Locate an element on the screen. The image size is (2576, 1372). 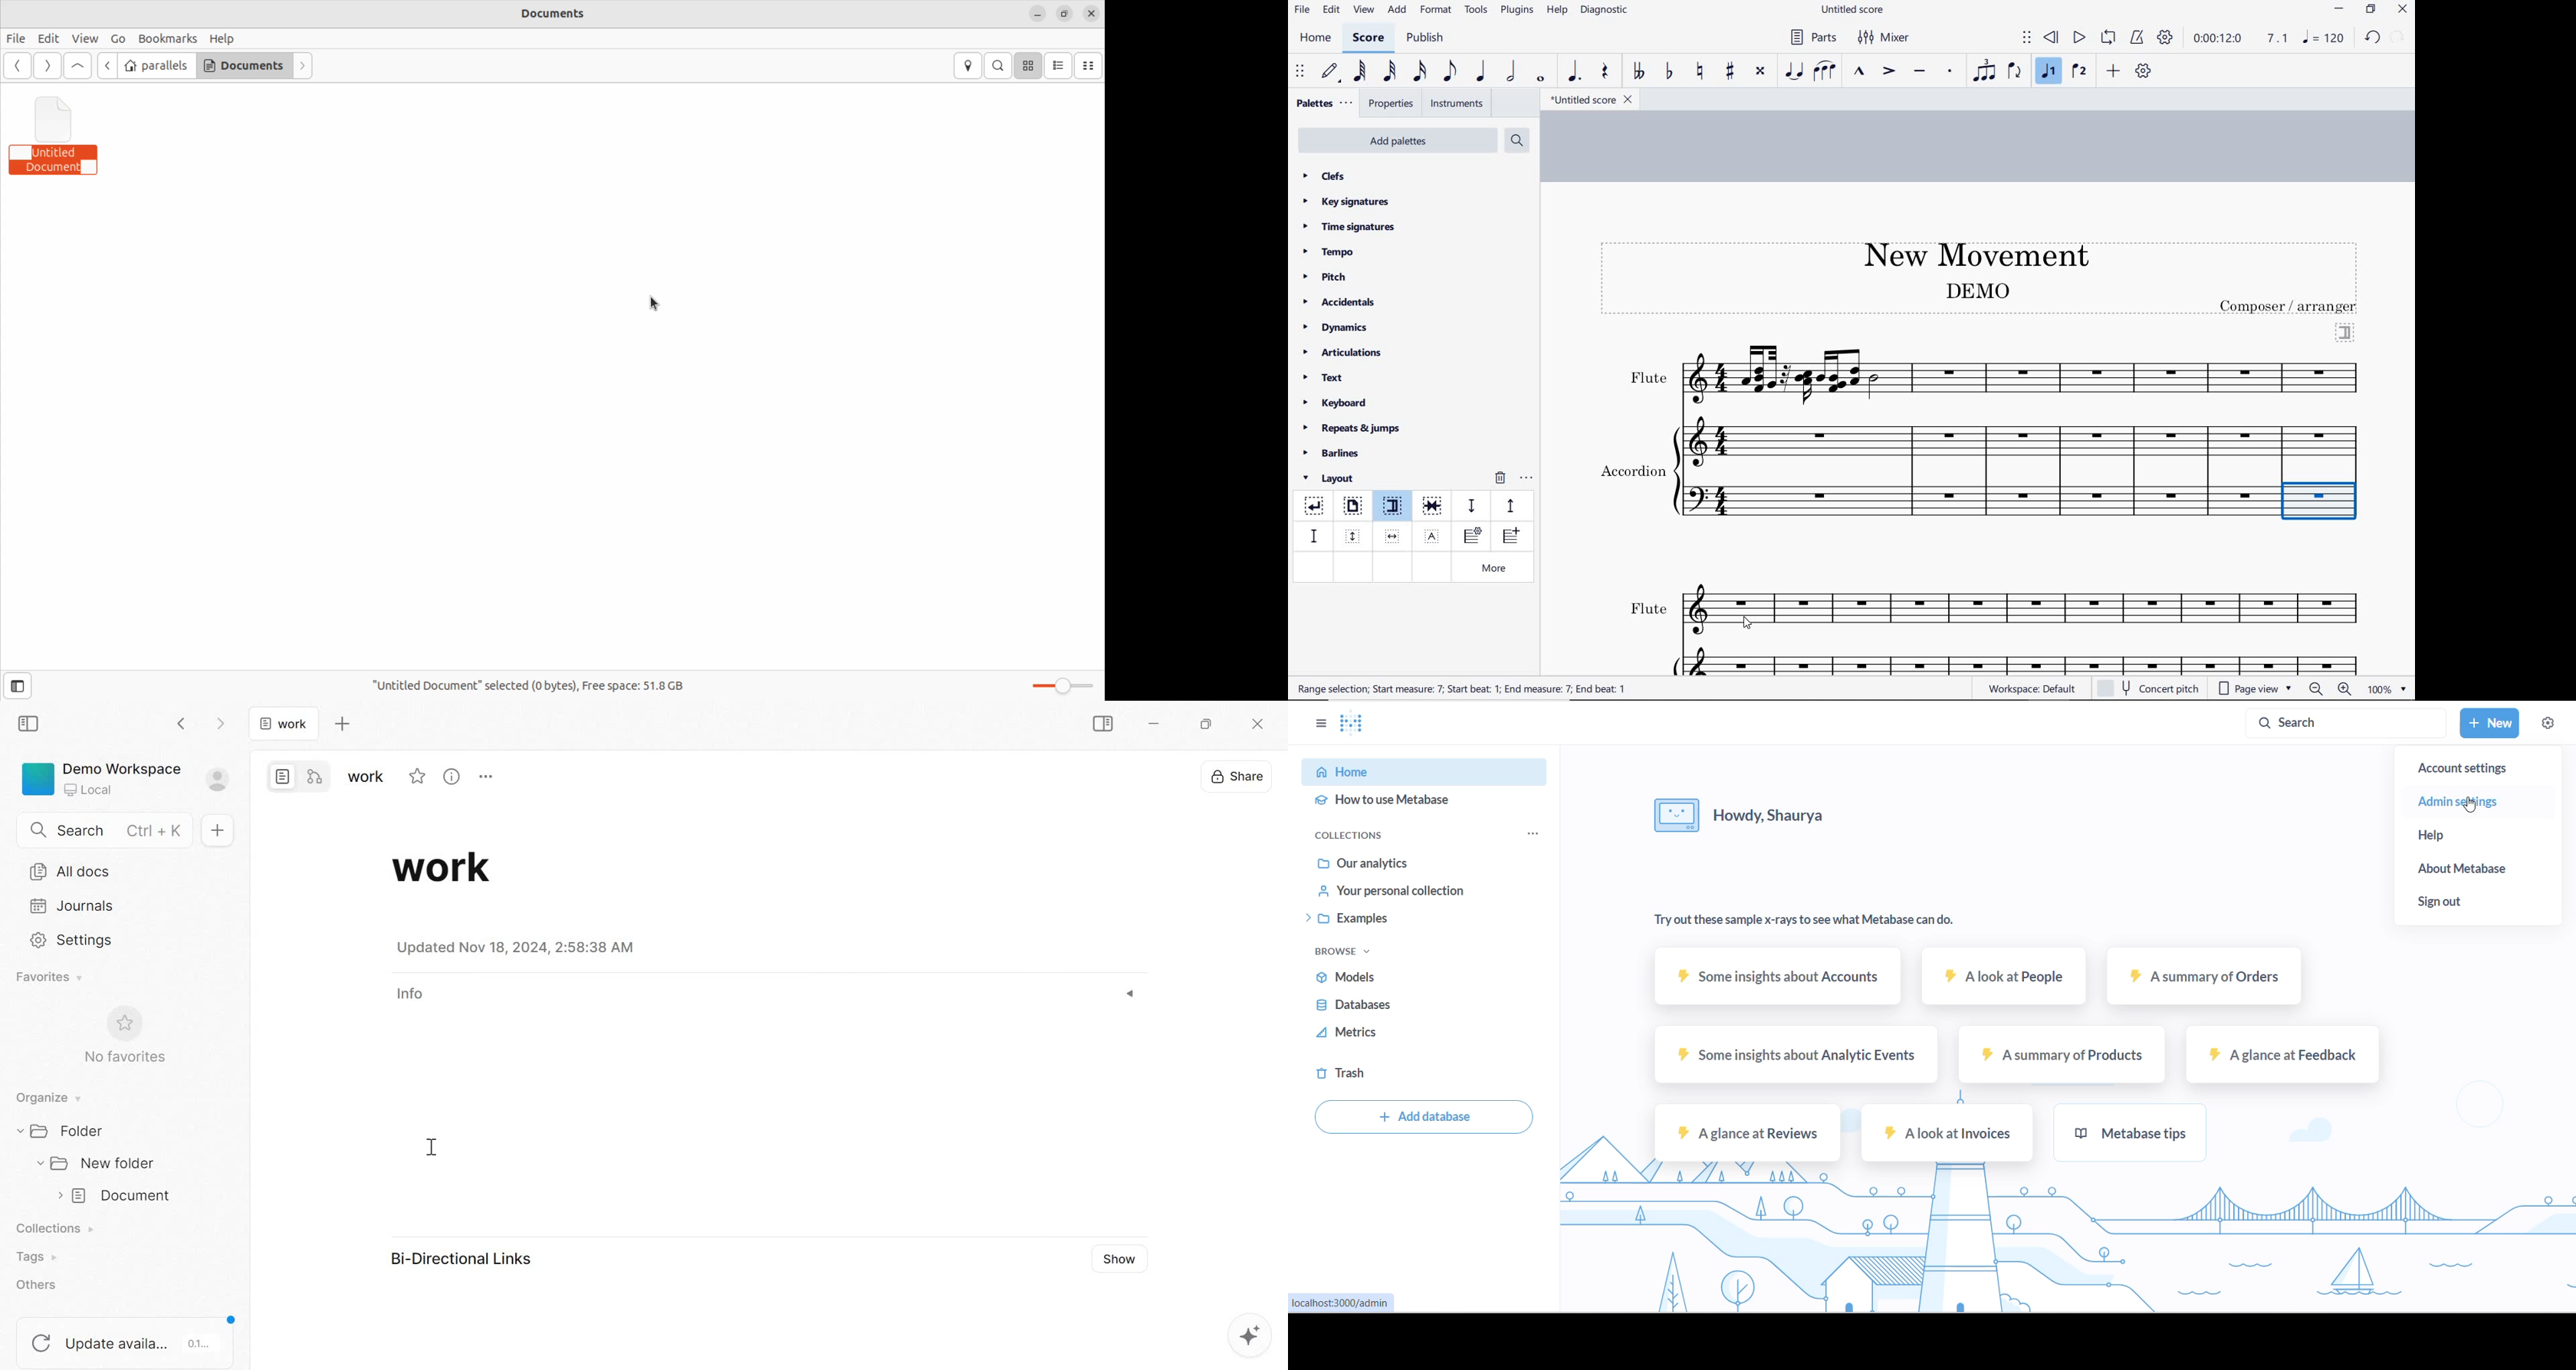
text is located at coordinates (1648, 609).